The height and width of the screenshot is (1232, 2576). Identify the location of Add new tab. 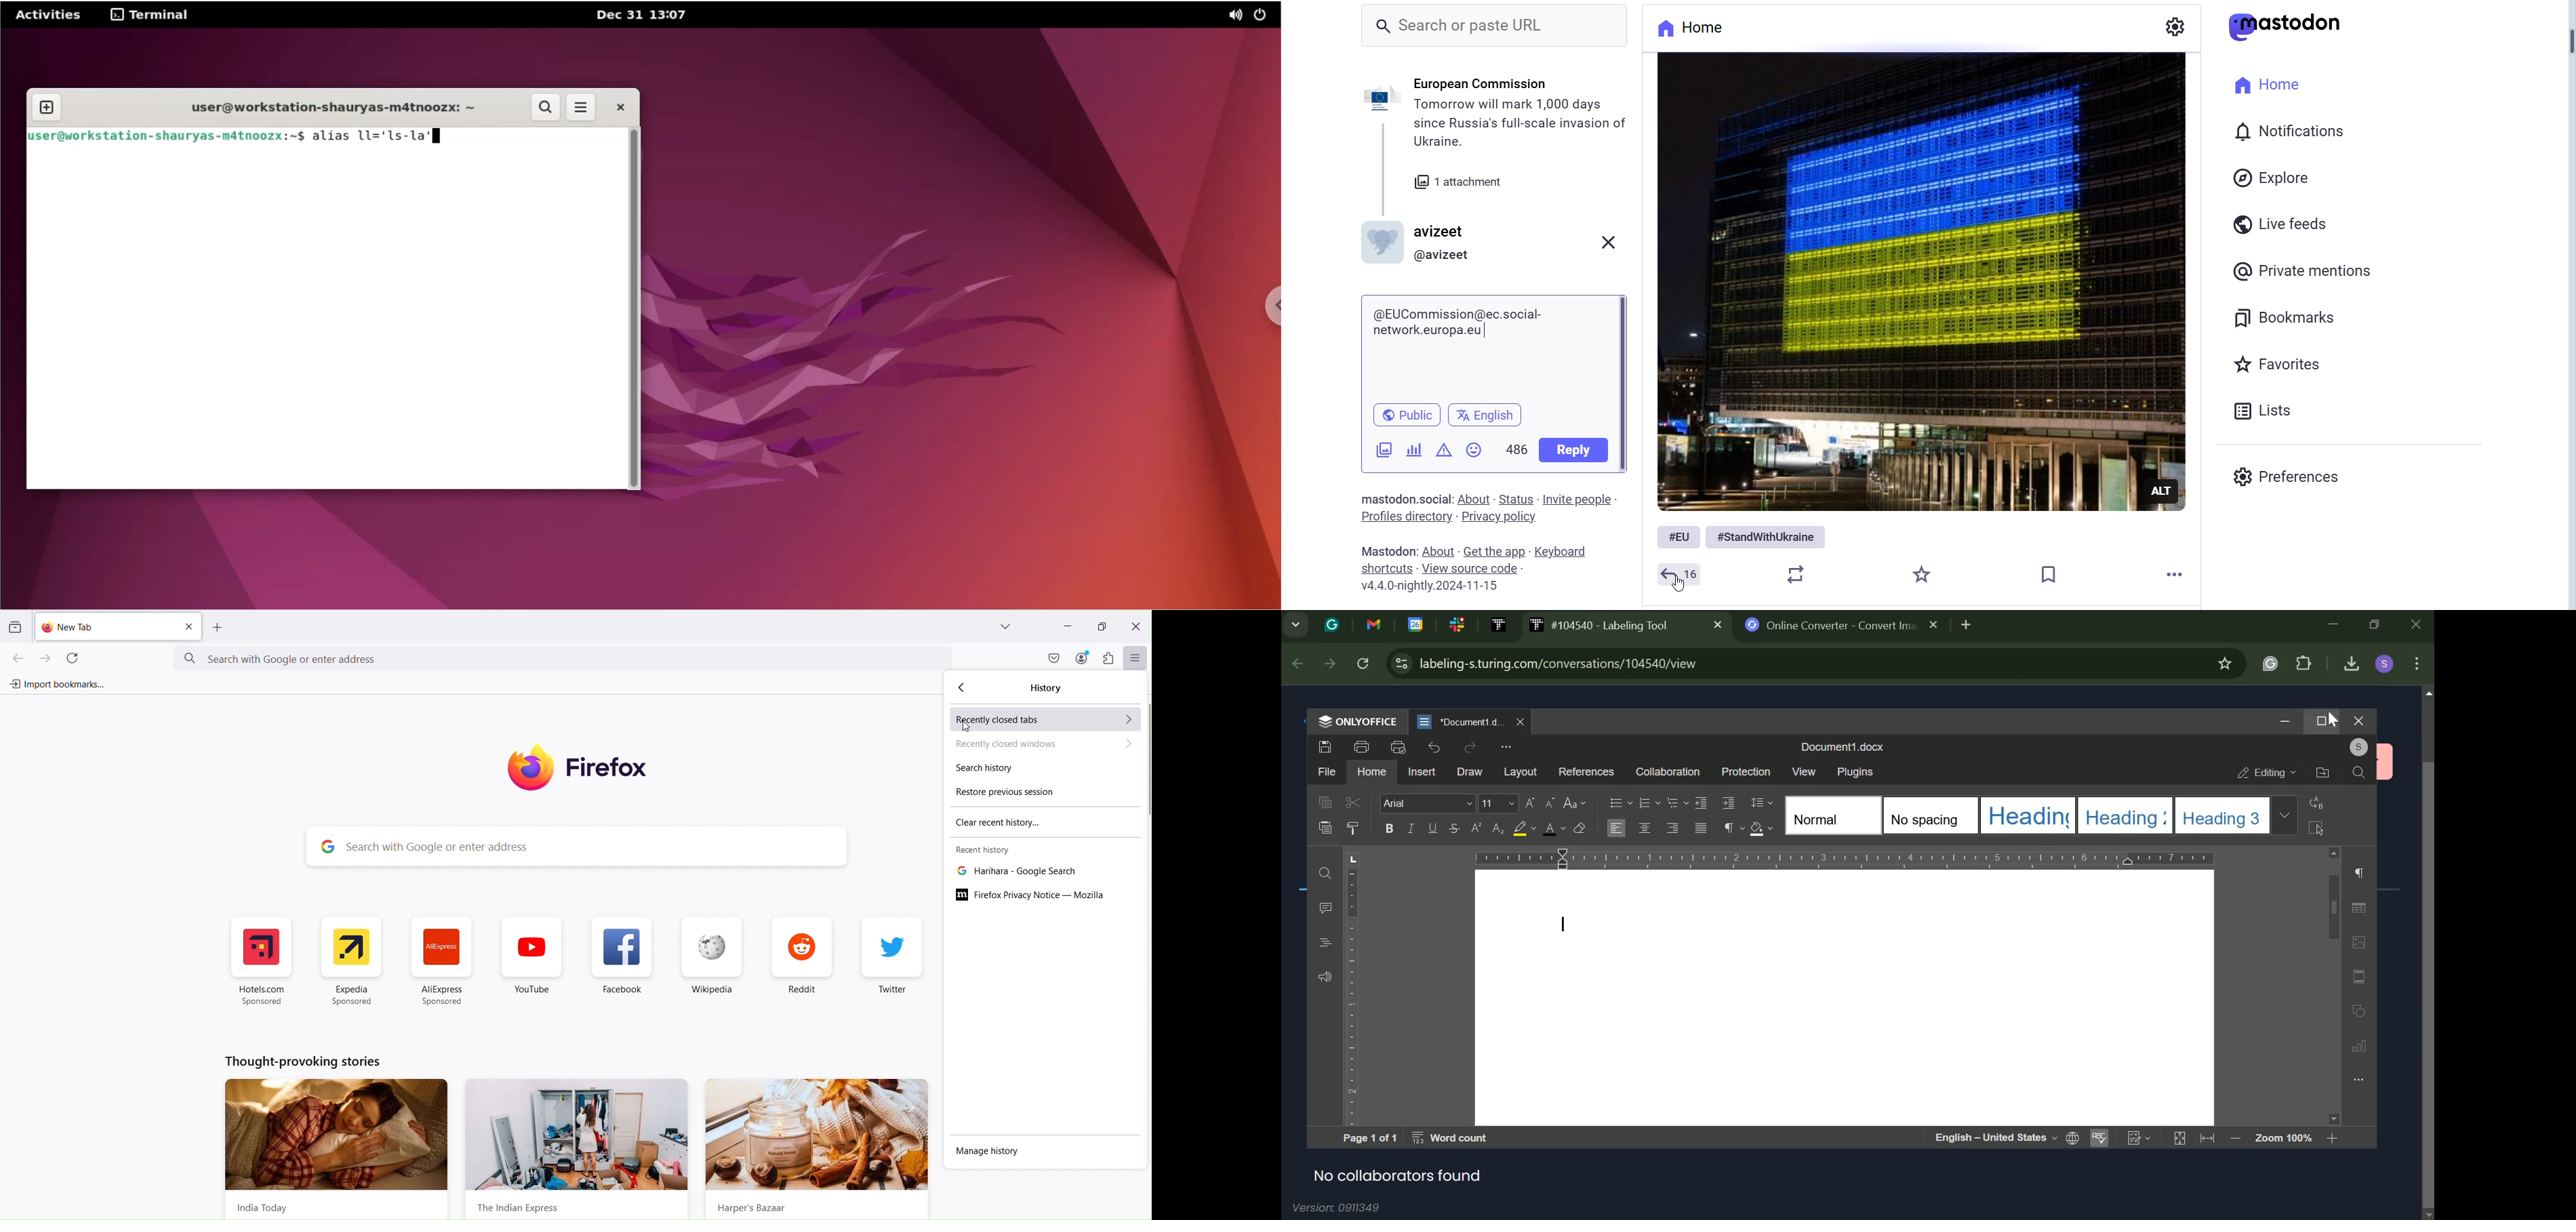
(218, 628).